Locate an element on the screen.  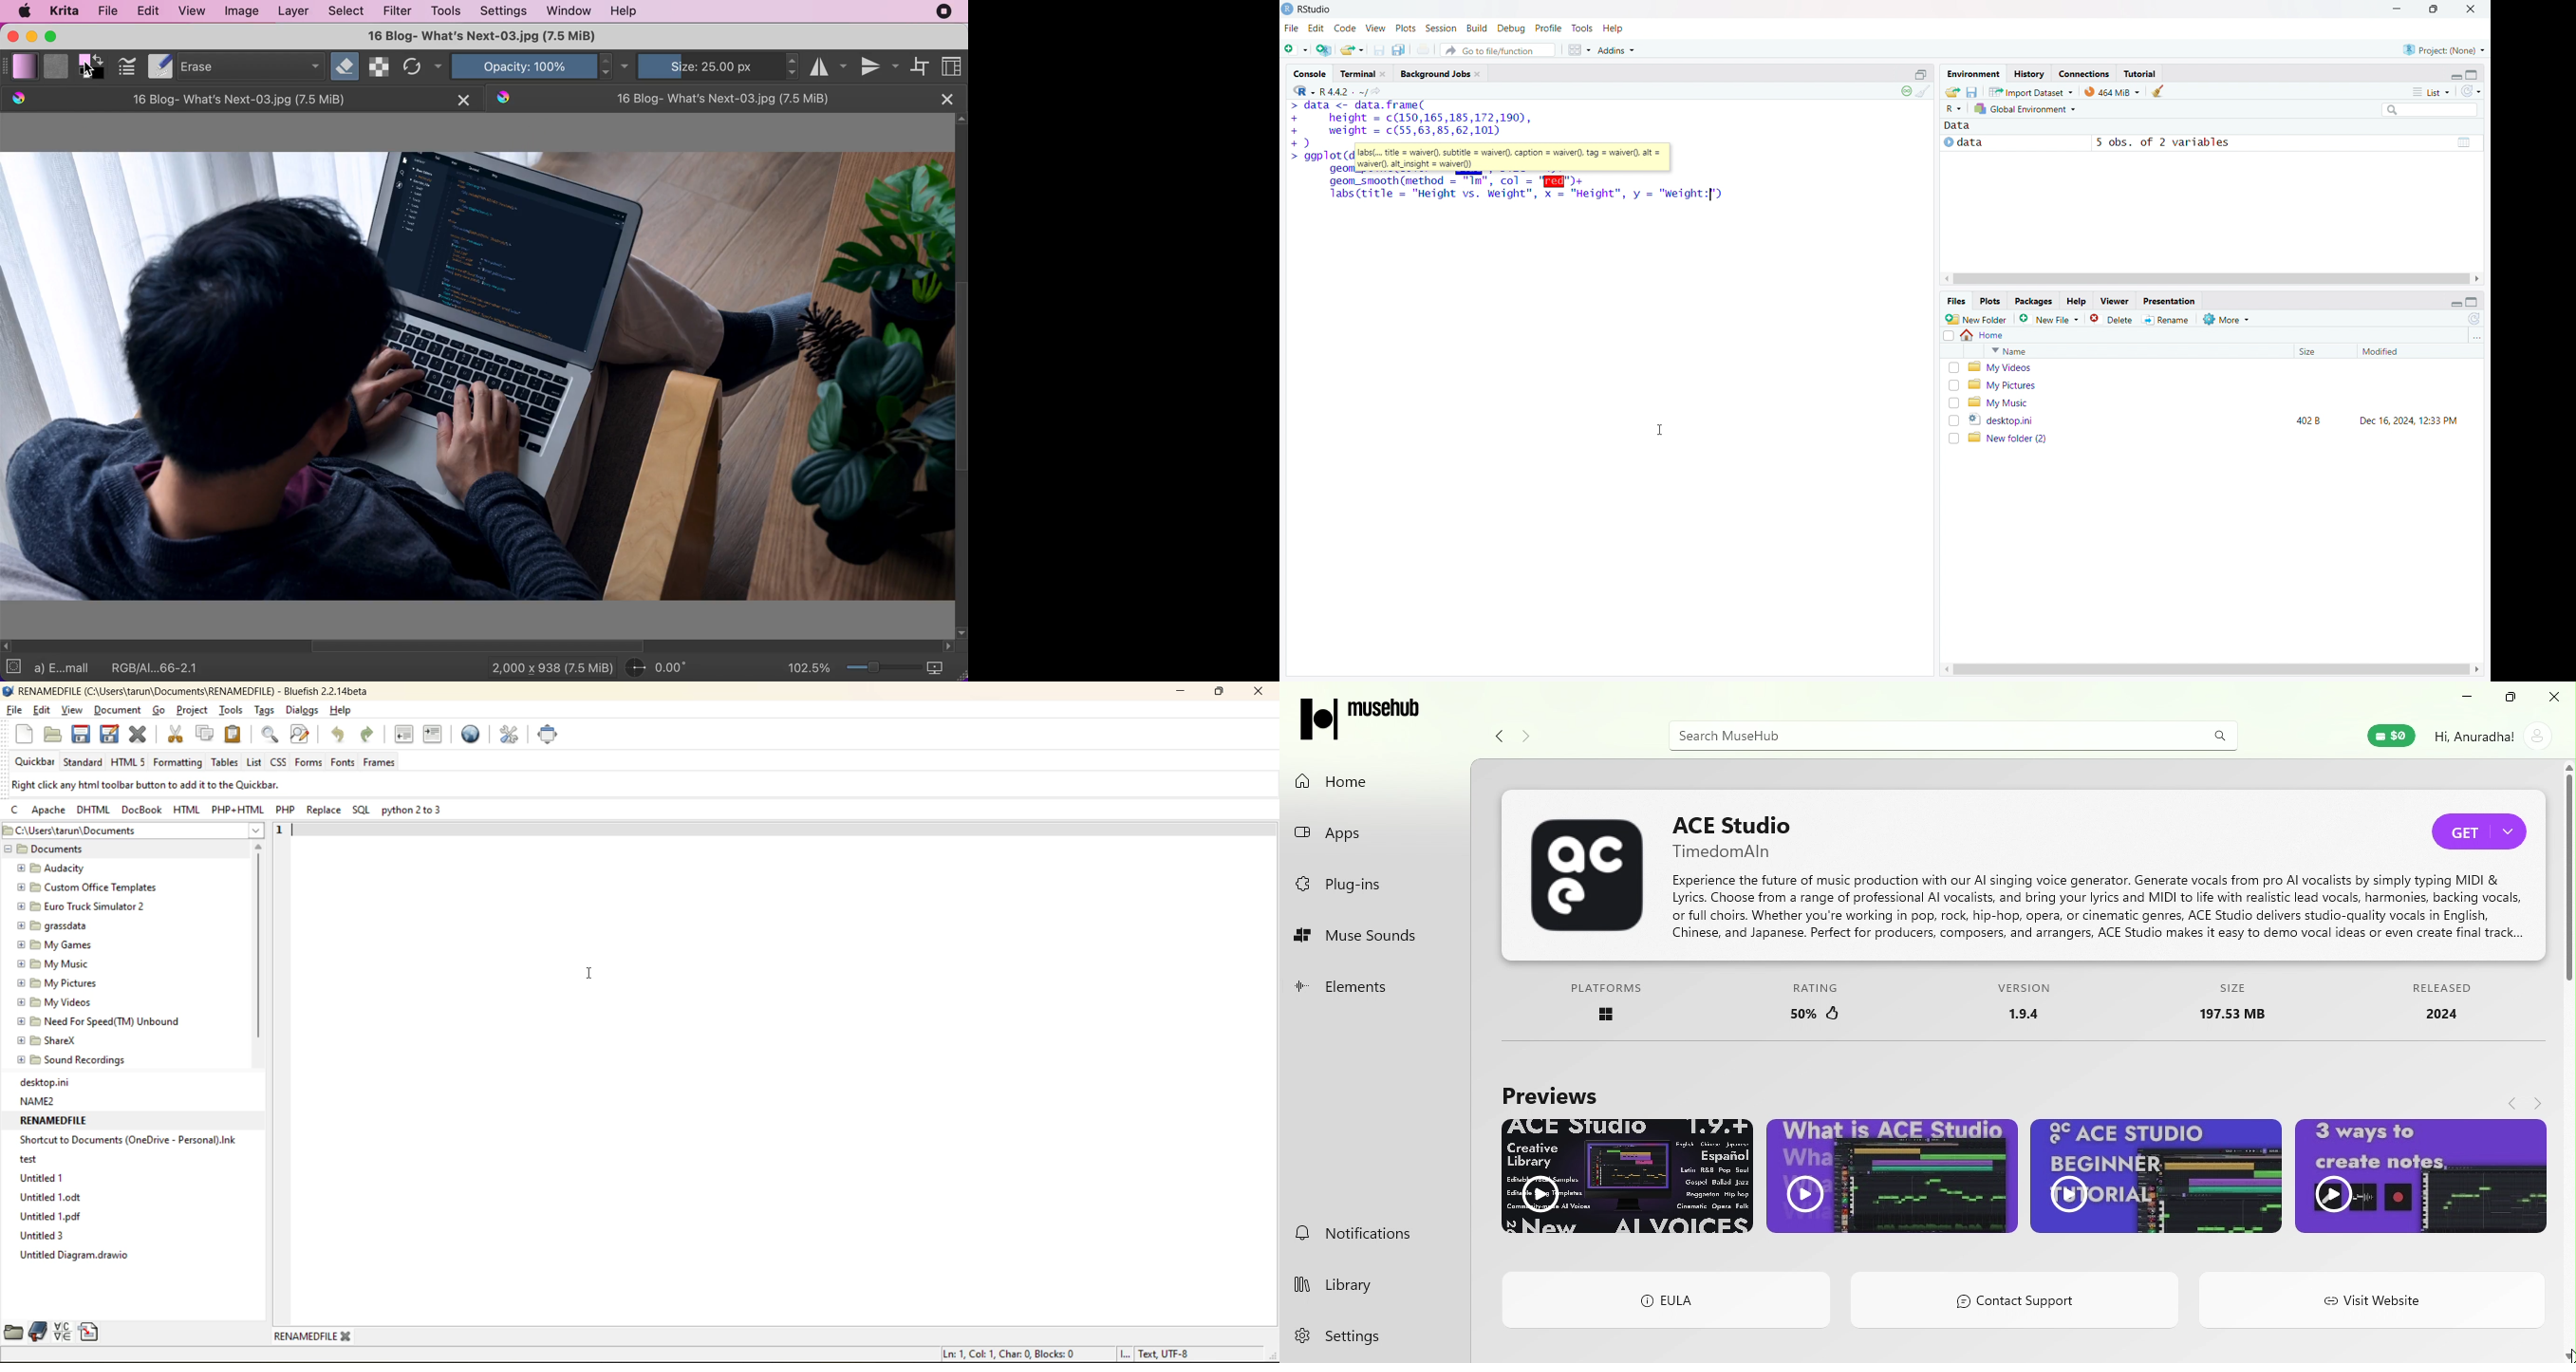
minimize pane is located at coordinates (2456, 74).